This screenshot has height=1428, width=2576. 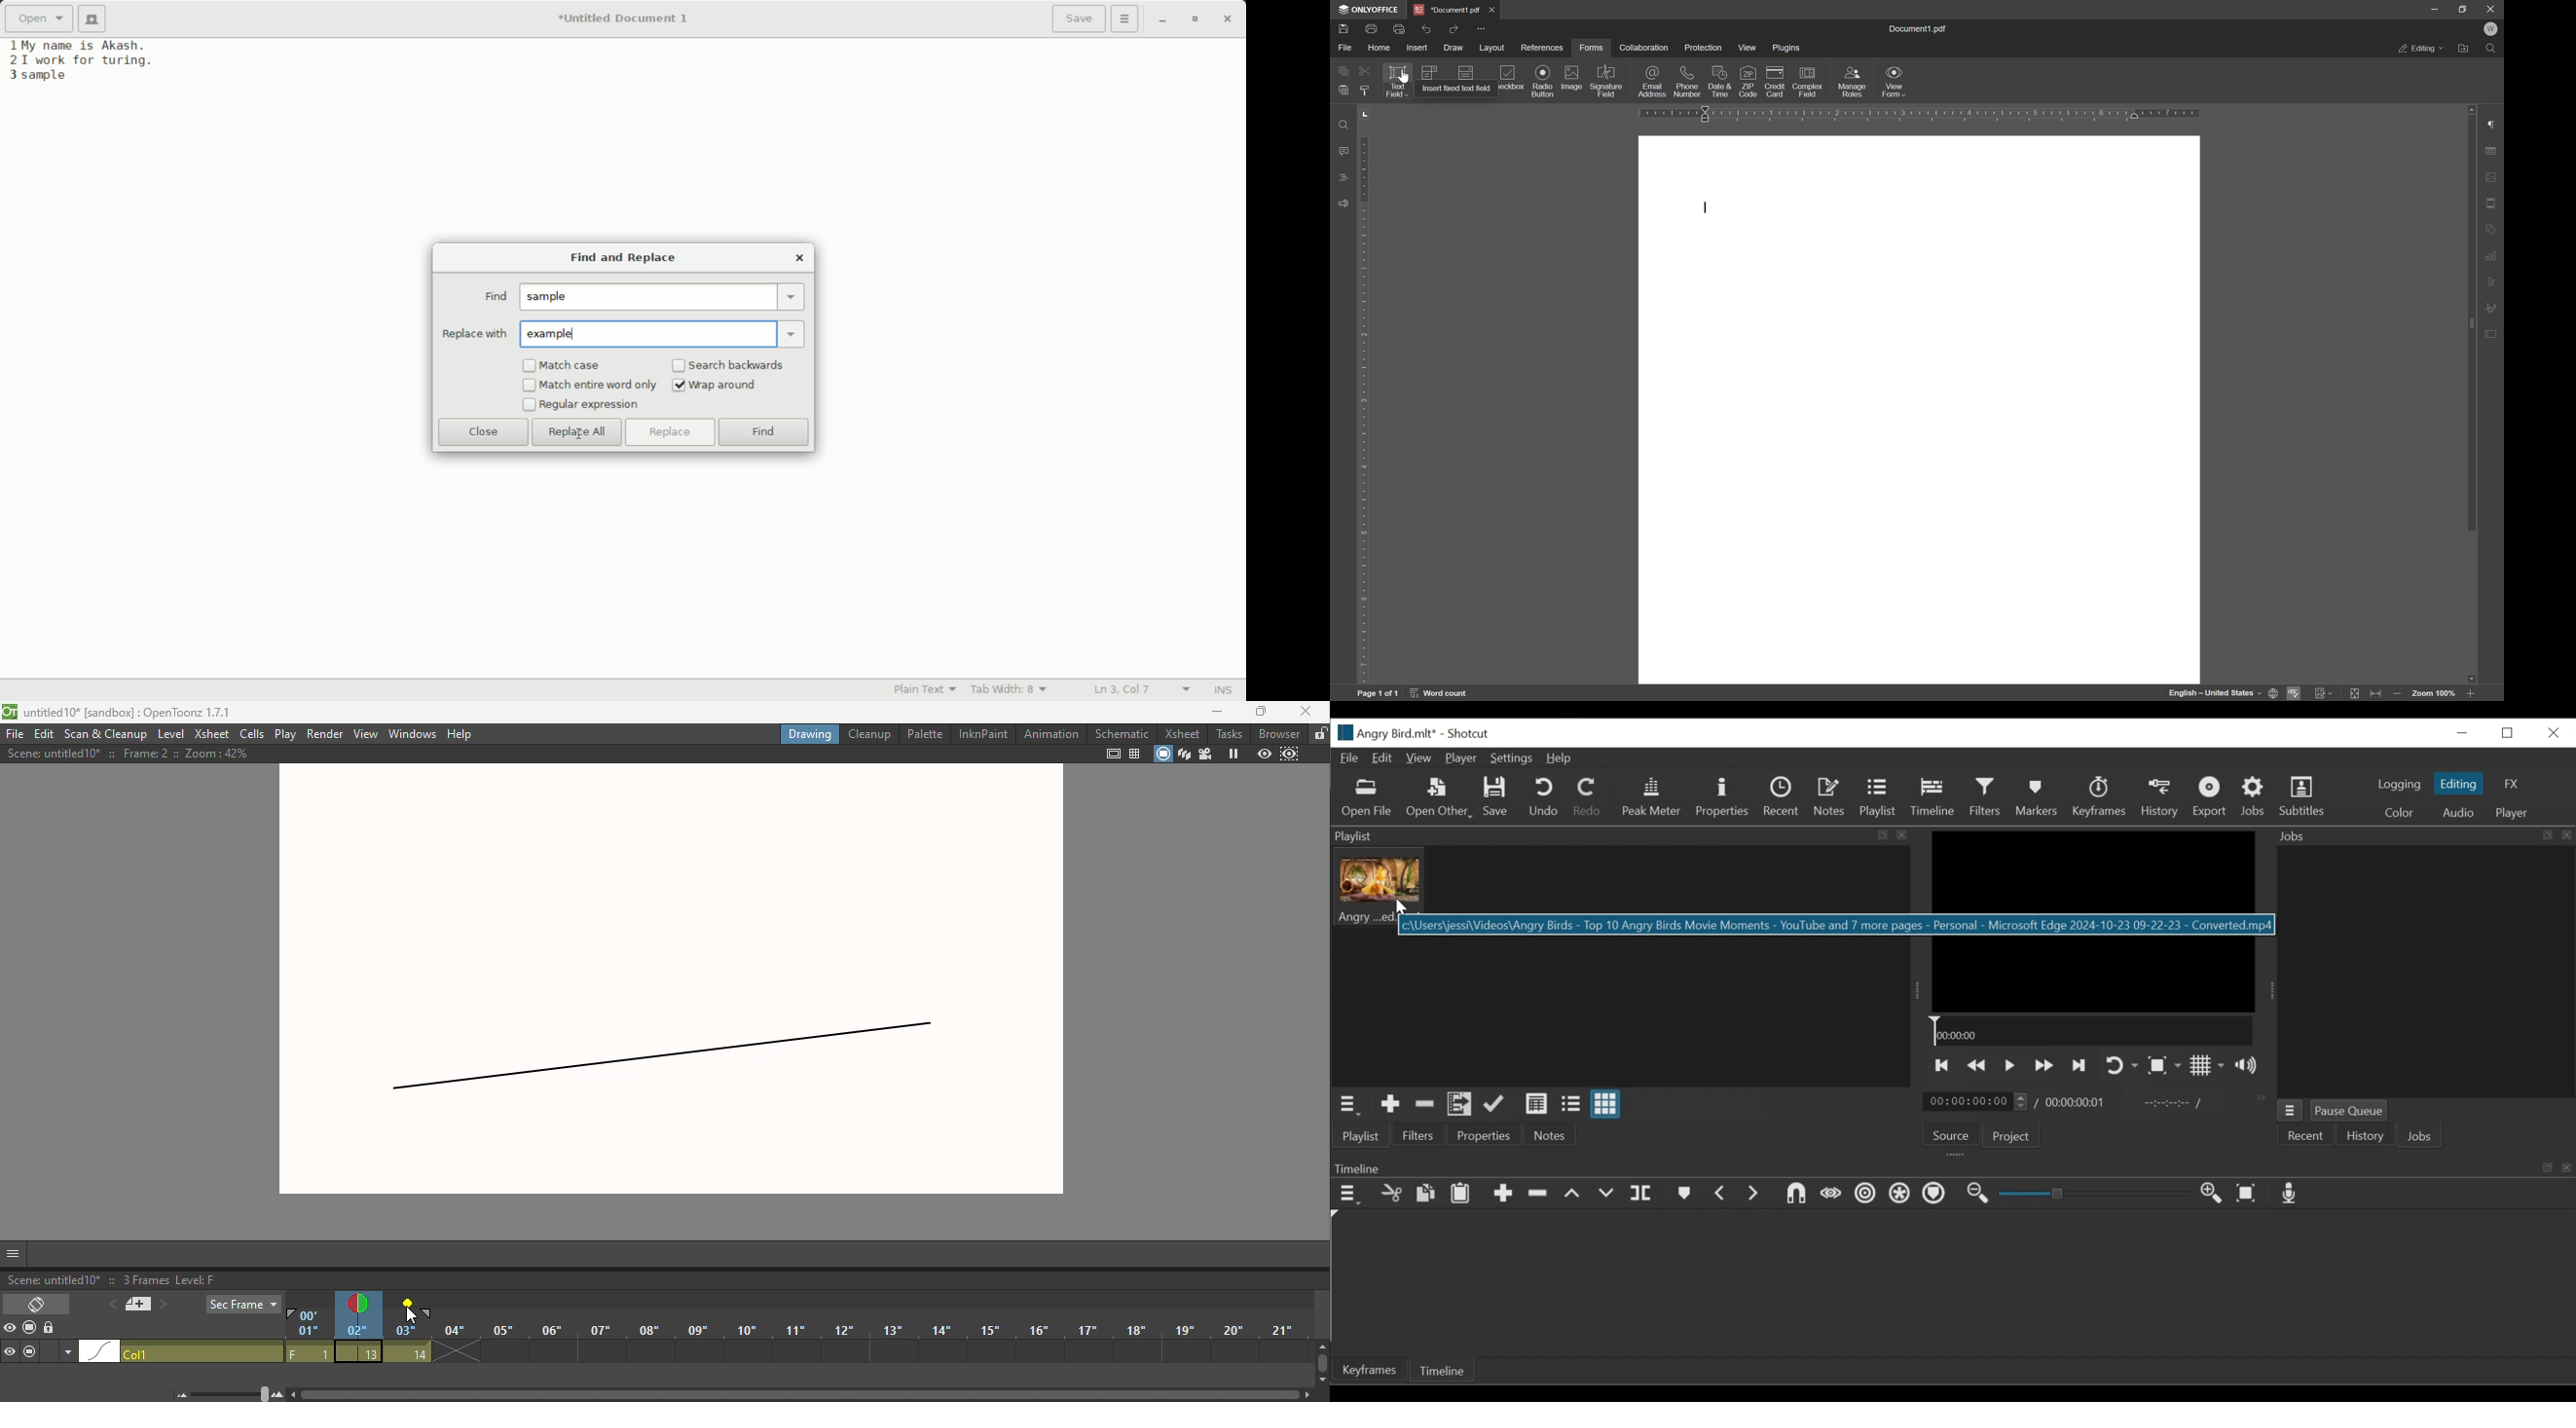 I want to click on Subtitles, so click(x=2302, y=796).